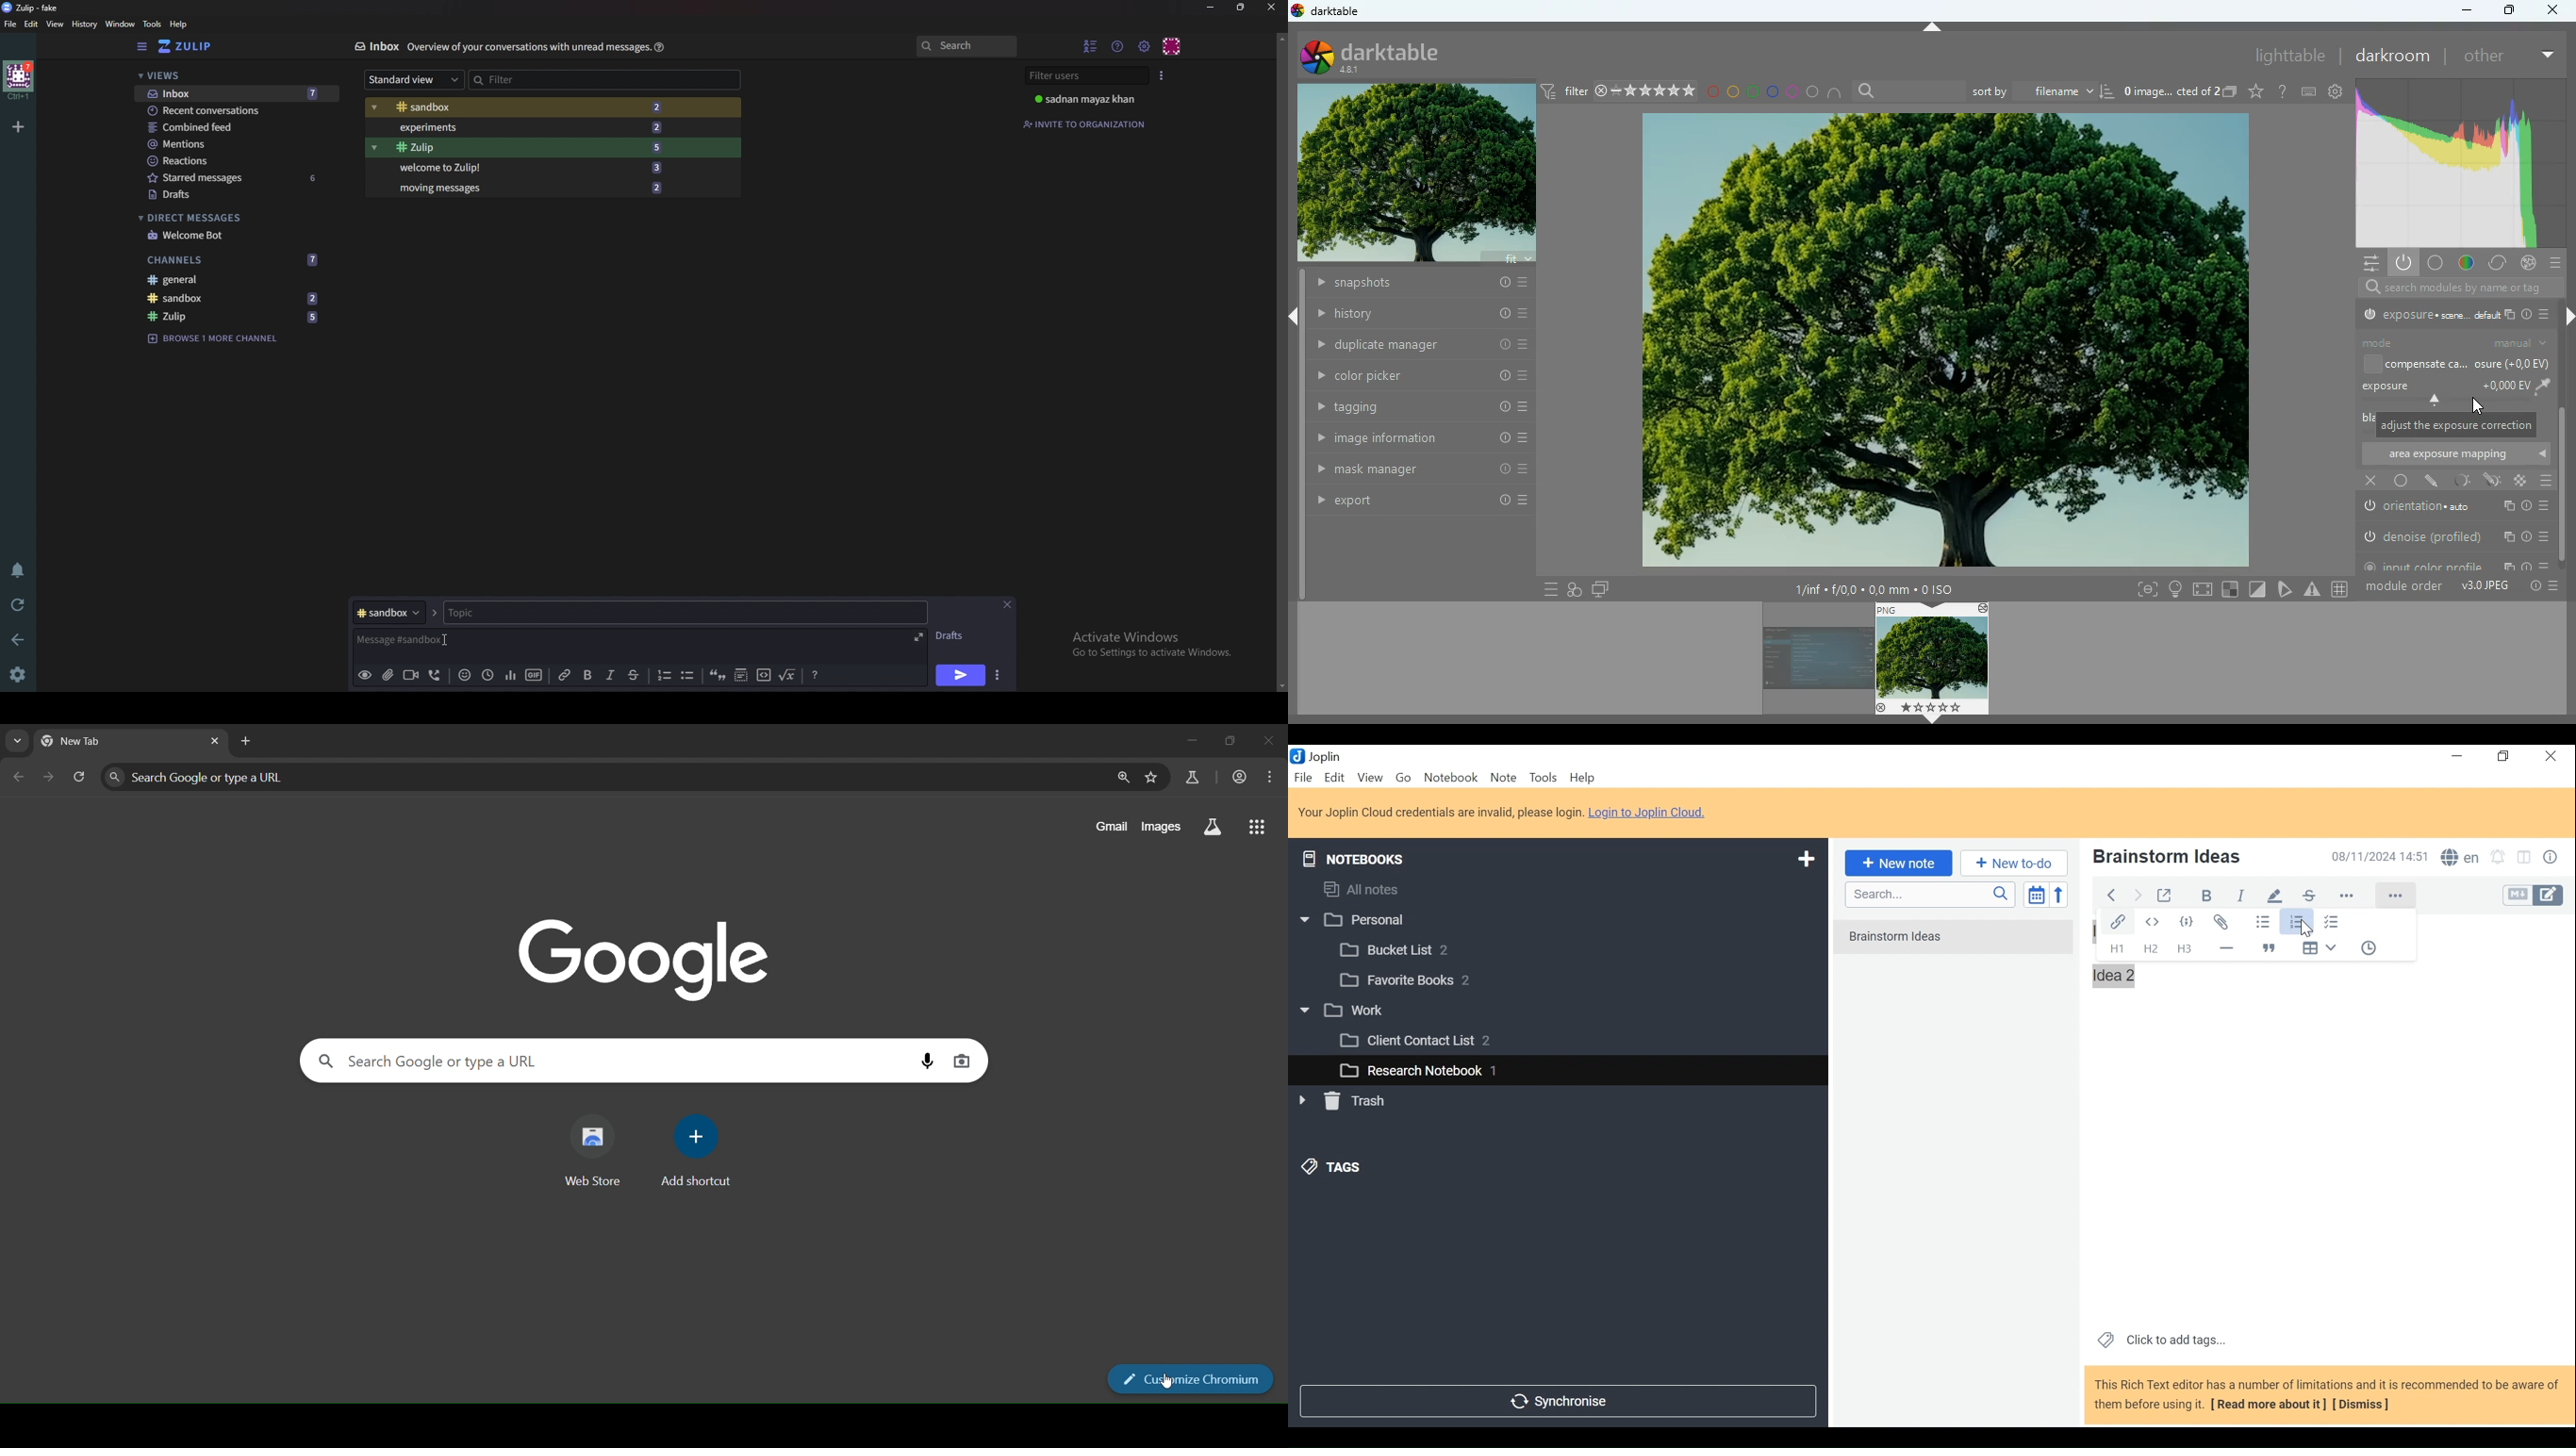  What do you see at coordinates (2405, 586) in the screenshot?
I see `module order` at bounding box center [2405, 586].